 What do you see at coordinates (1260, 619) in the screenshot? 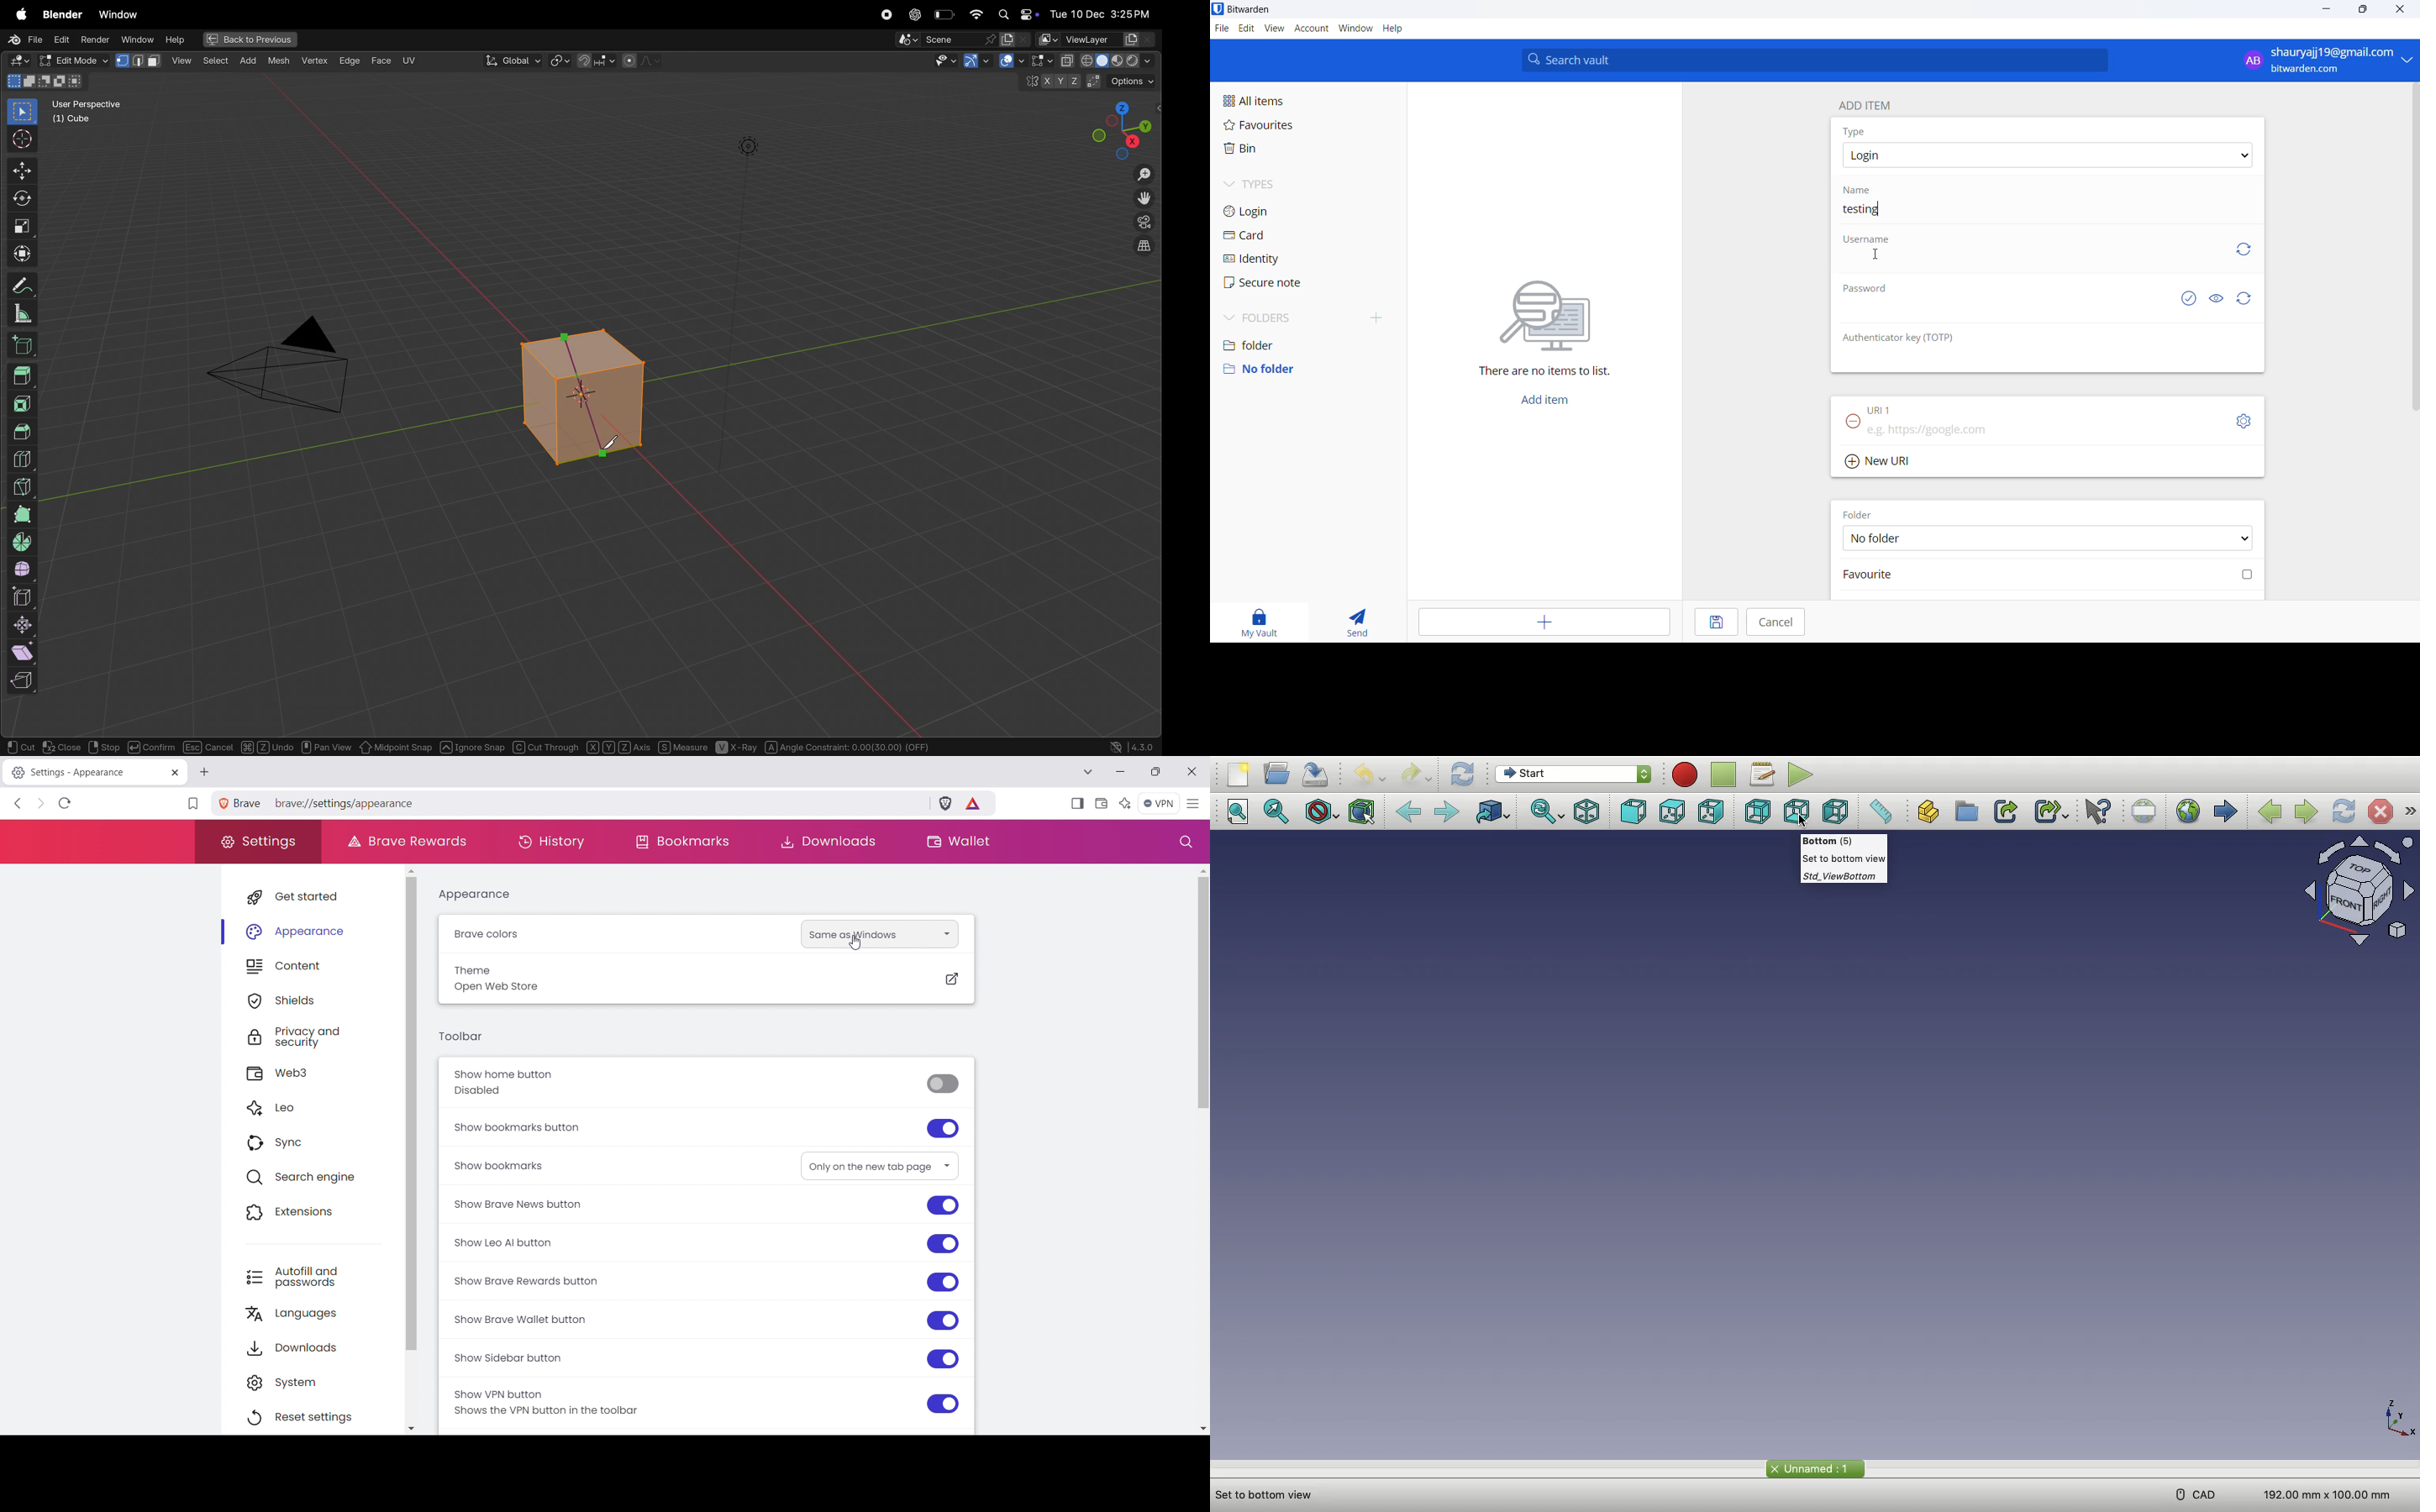
I see `my vault` at bounding box center [1260, 619].